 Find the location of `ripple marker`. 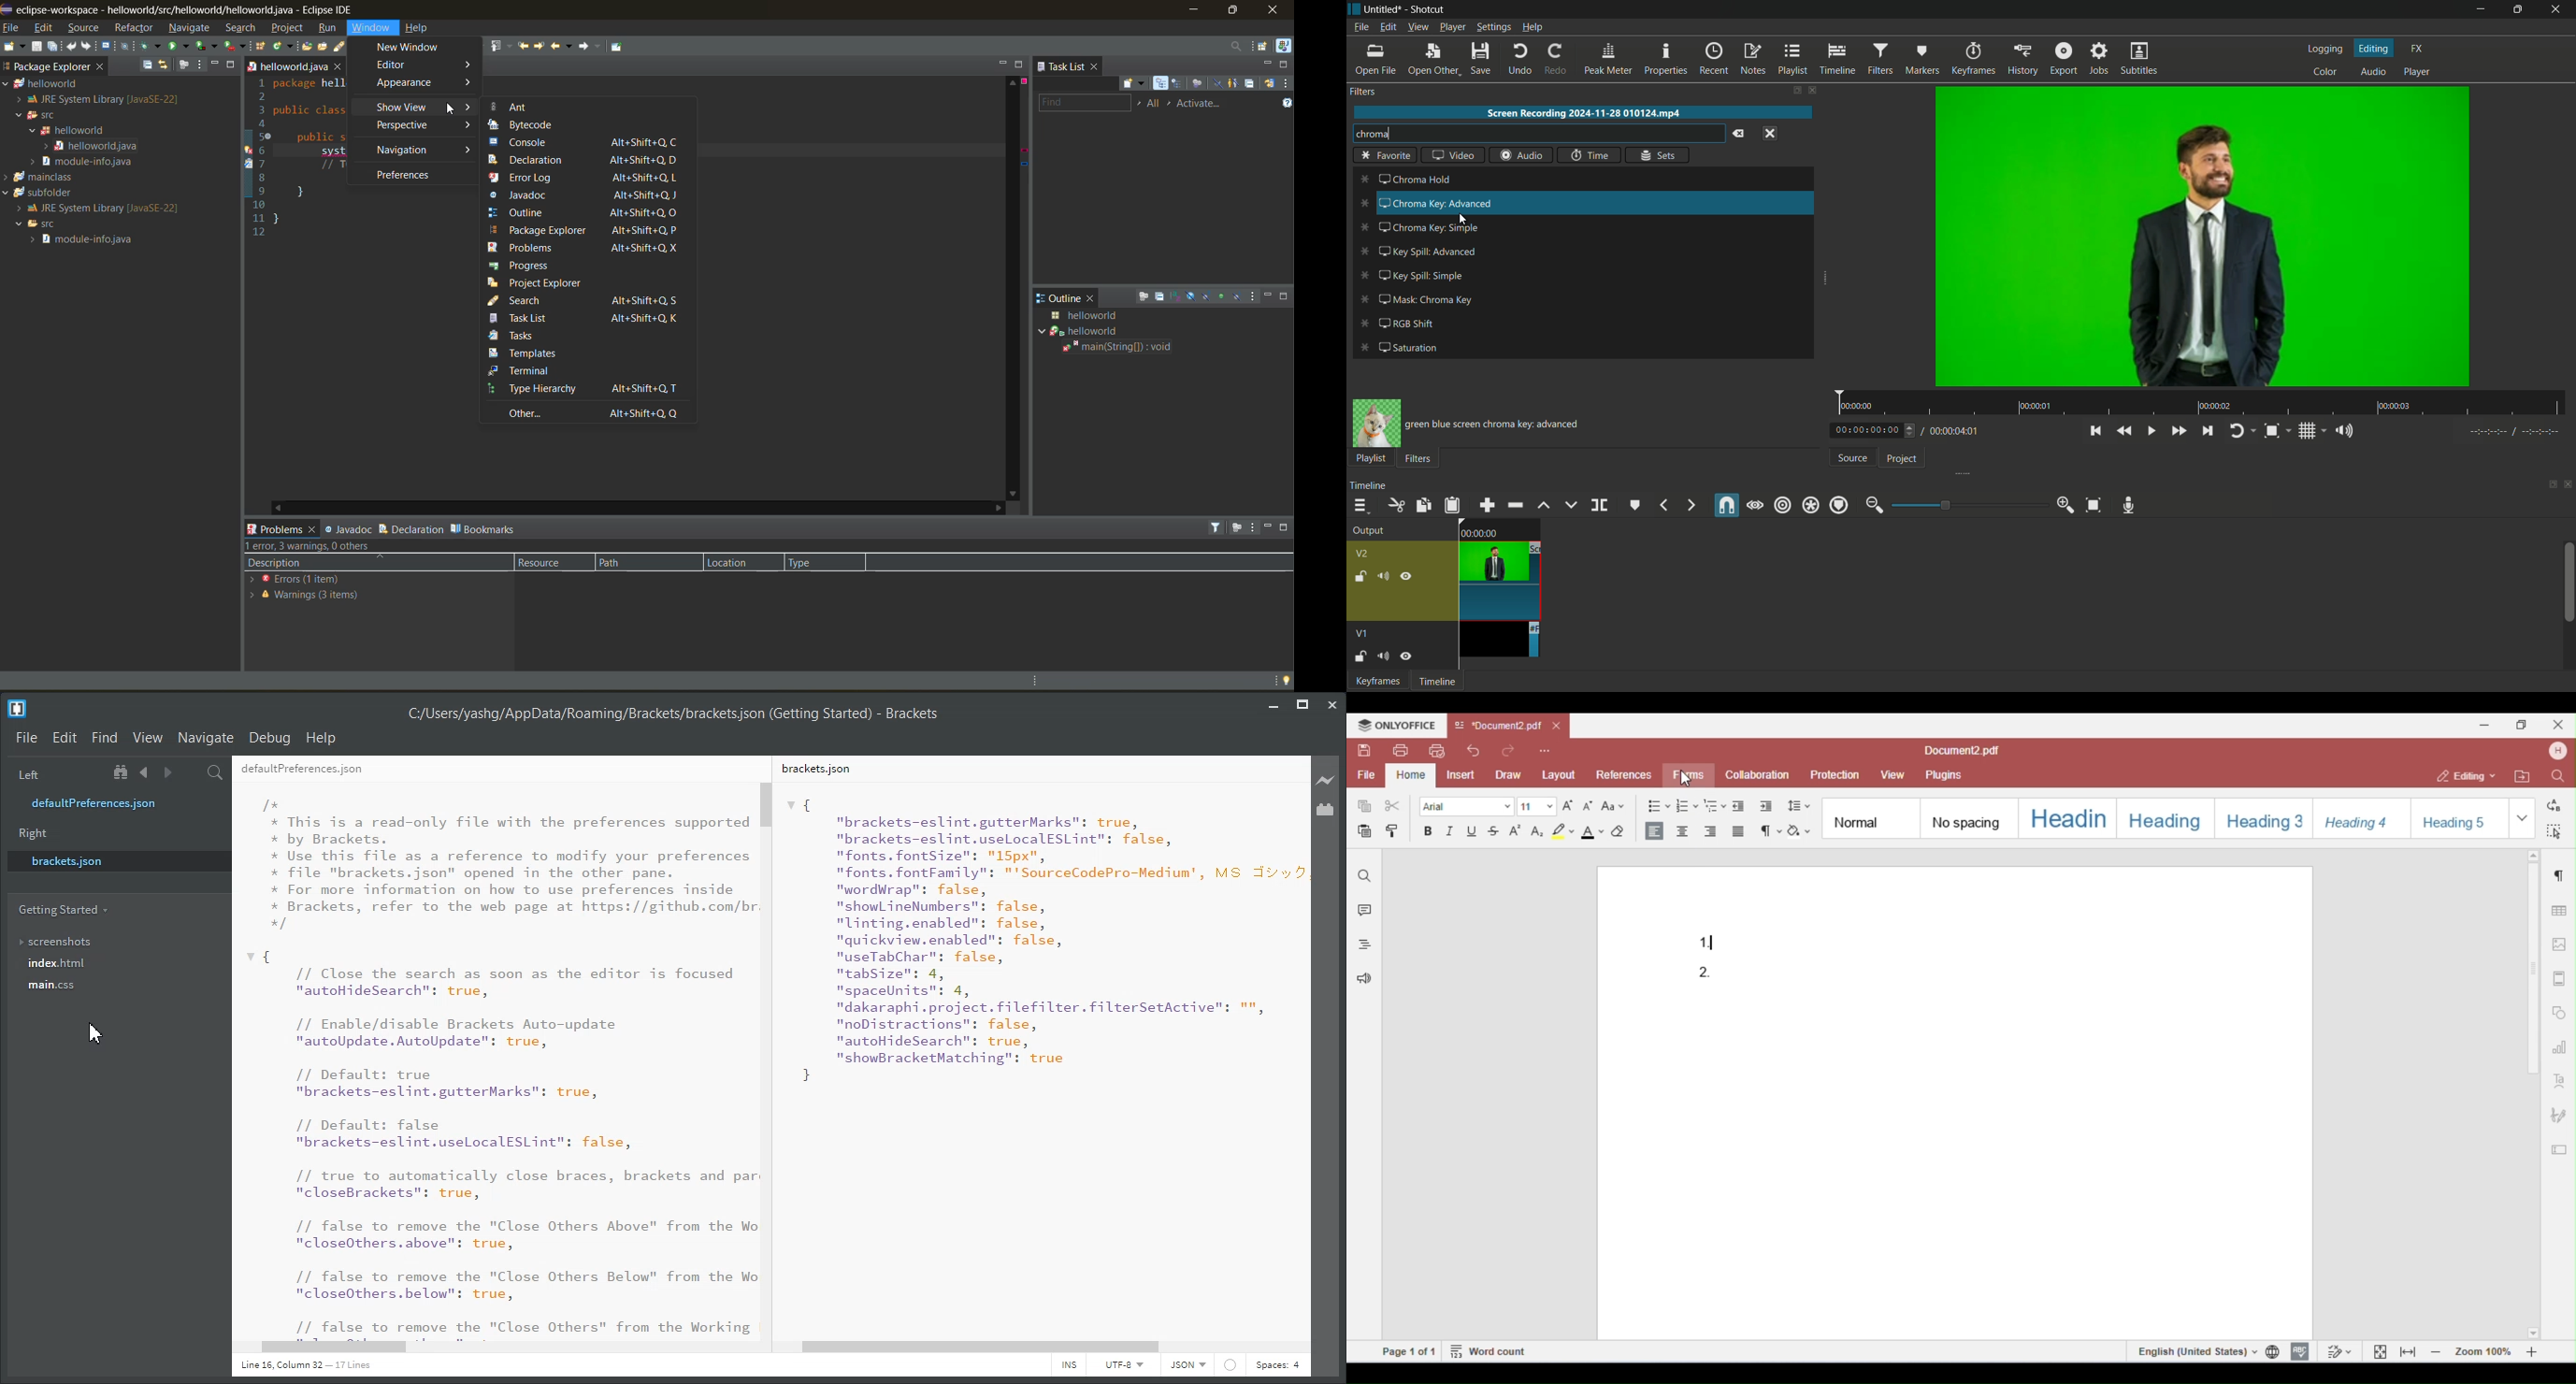

ripple marker is located at coordinates (1838, 505).